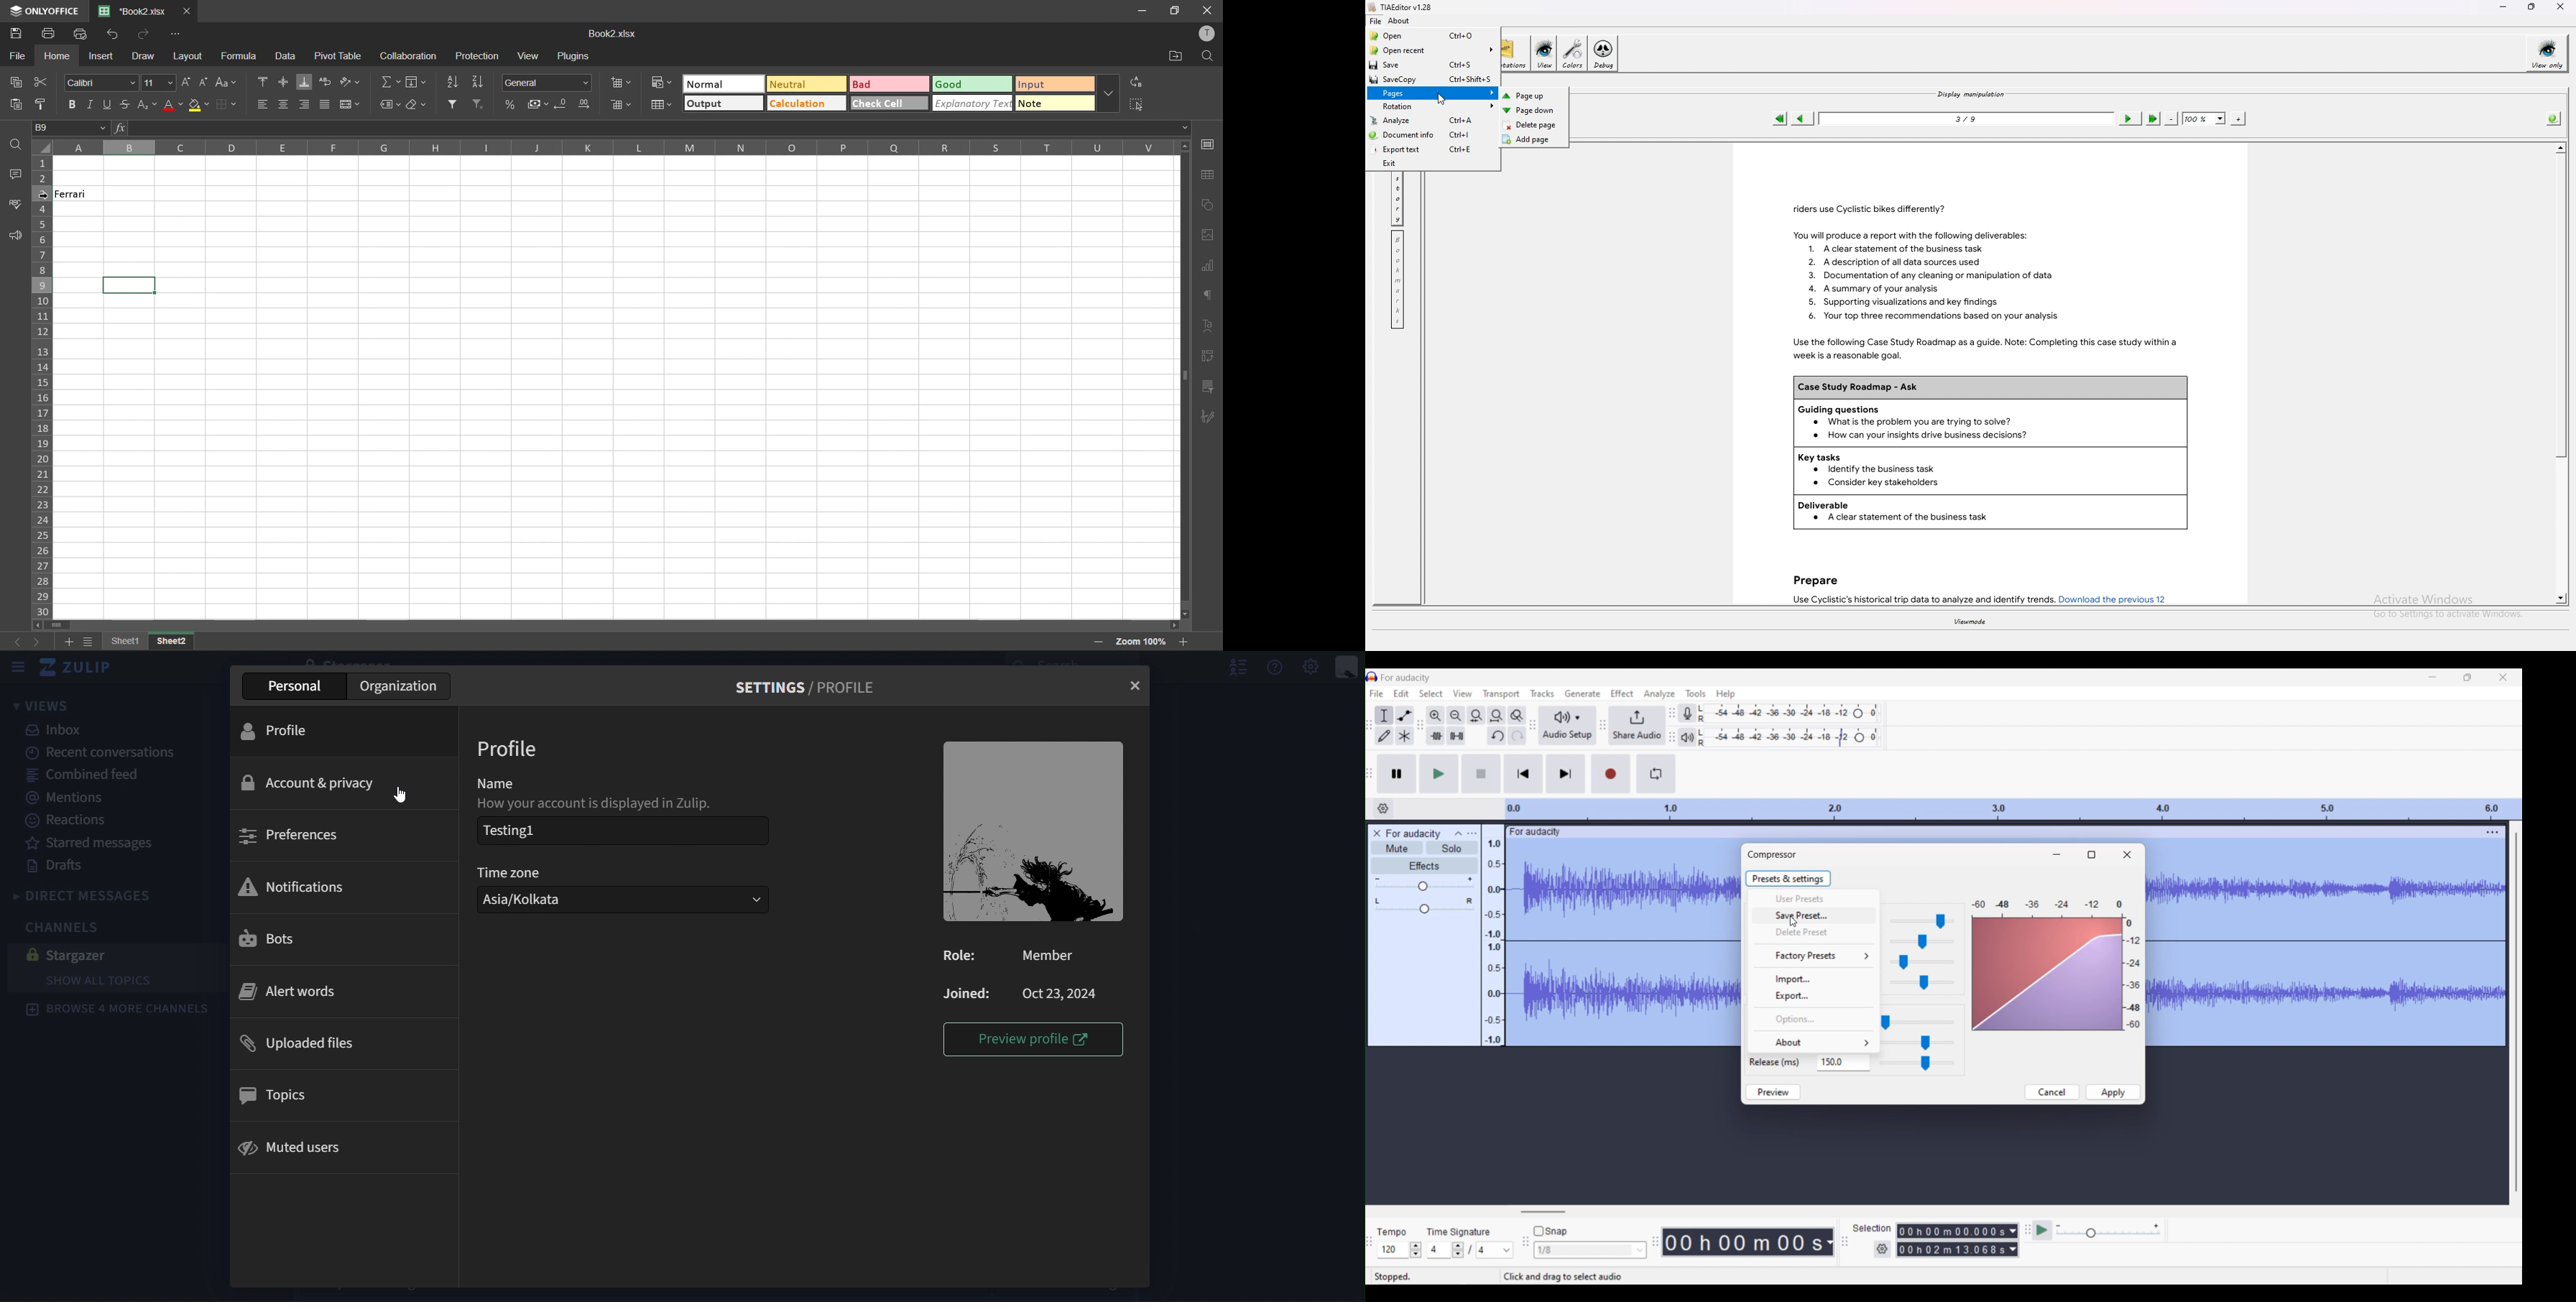 Image resolution: width=2576 pixels, height=1316 pixels. Describe the element at coordinates (1383, 808) in the screenshot. I see `Timeline options` at that location.